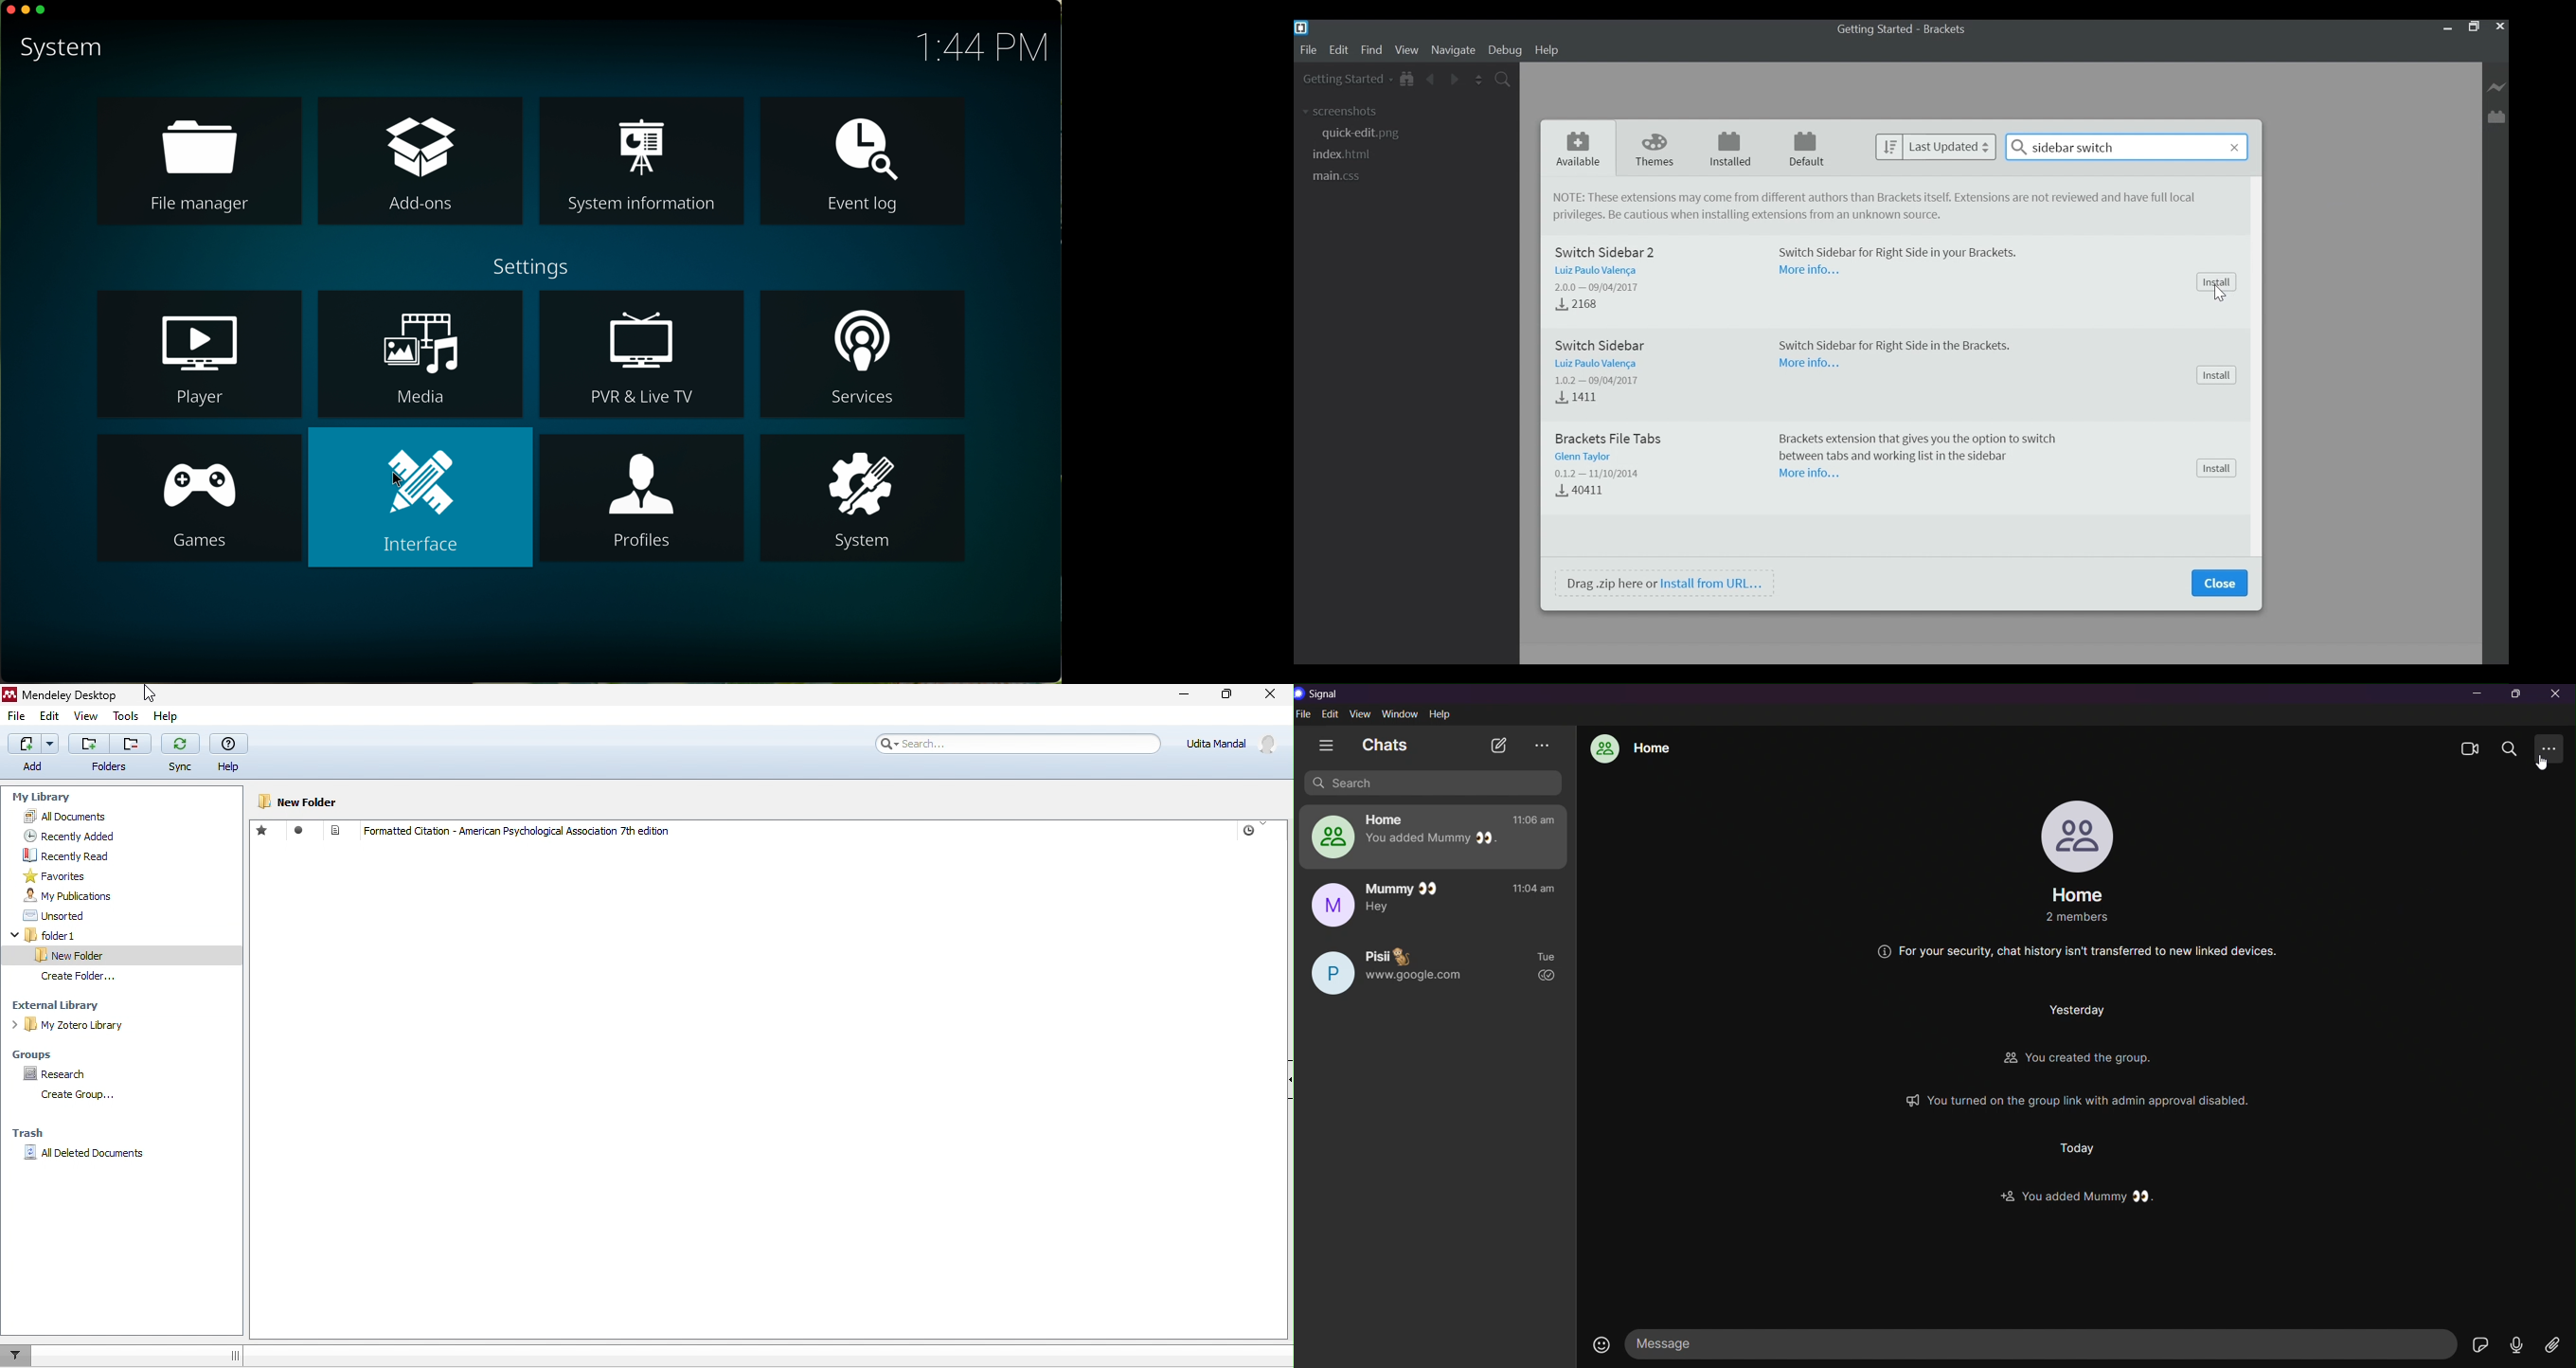 Image resolution: width=2576 pixels, height=1372 pixels. Describe the element at coordinates (52, 717) in the screenshot. I see `edit` at that location.